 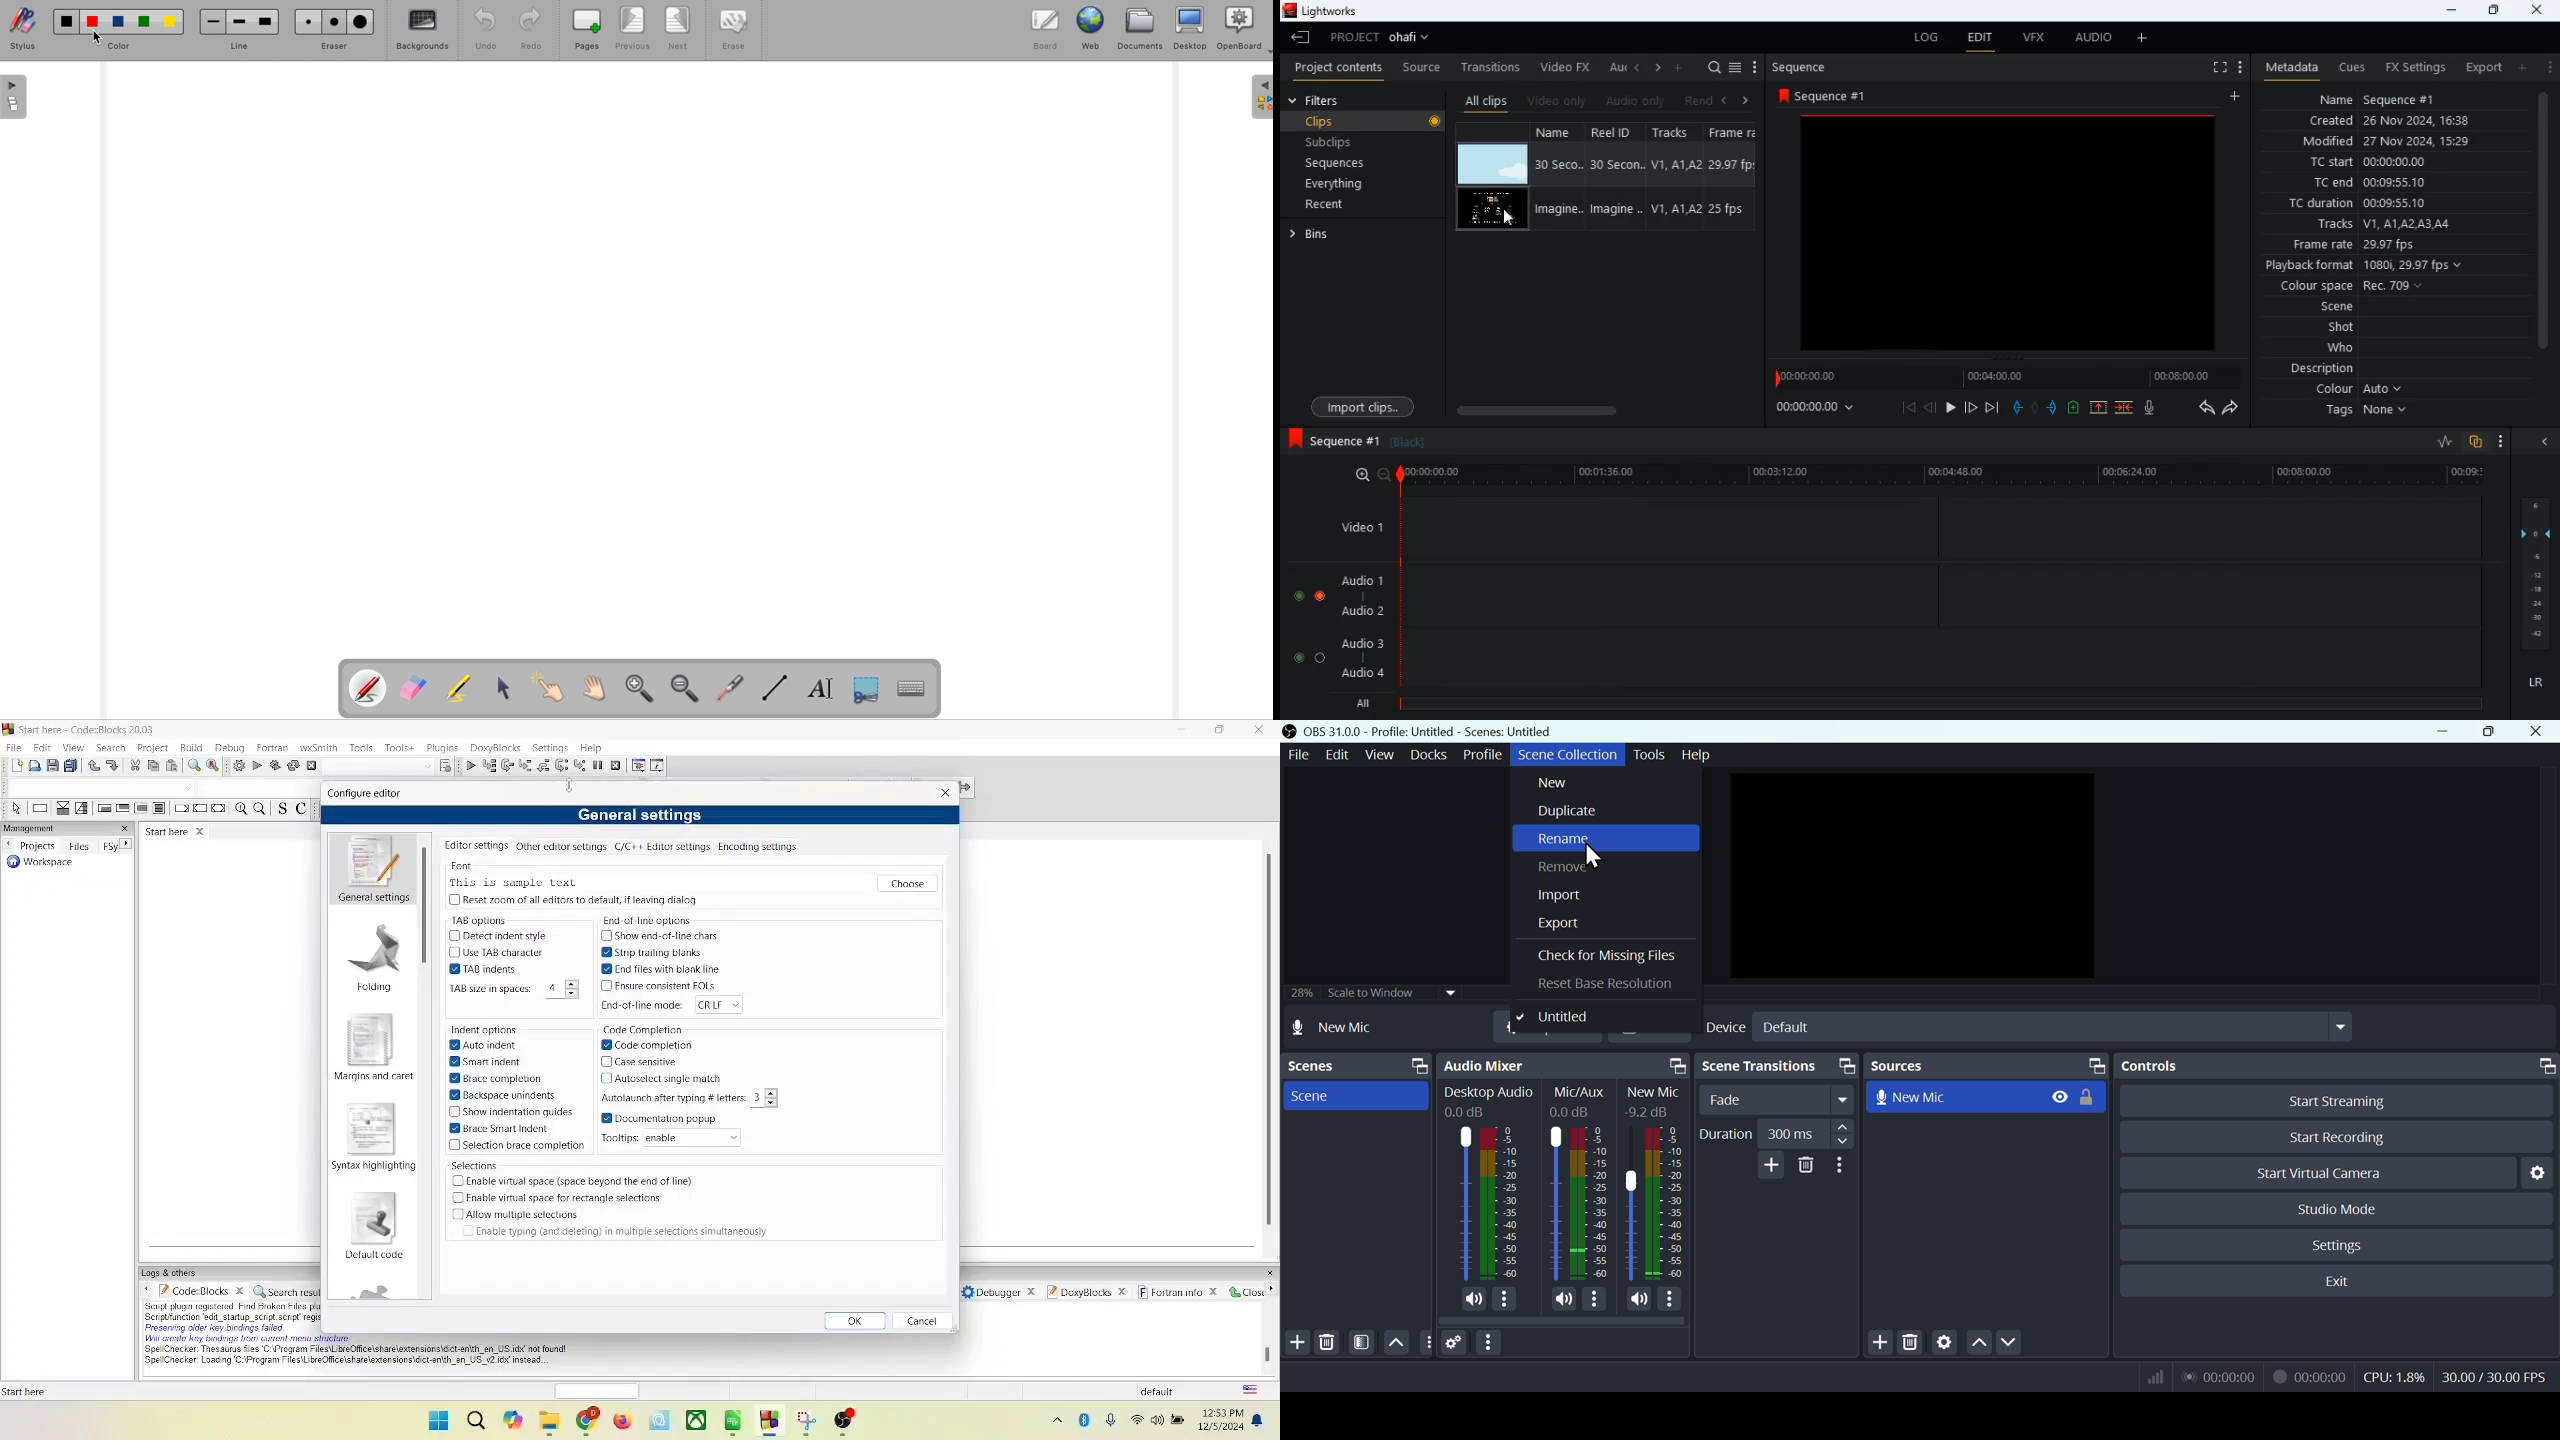 I want to click on colour, so click(x=2360, y=390).